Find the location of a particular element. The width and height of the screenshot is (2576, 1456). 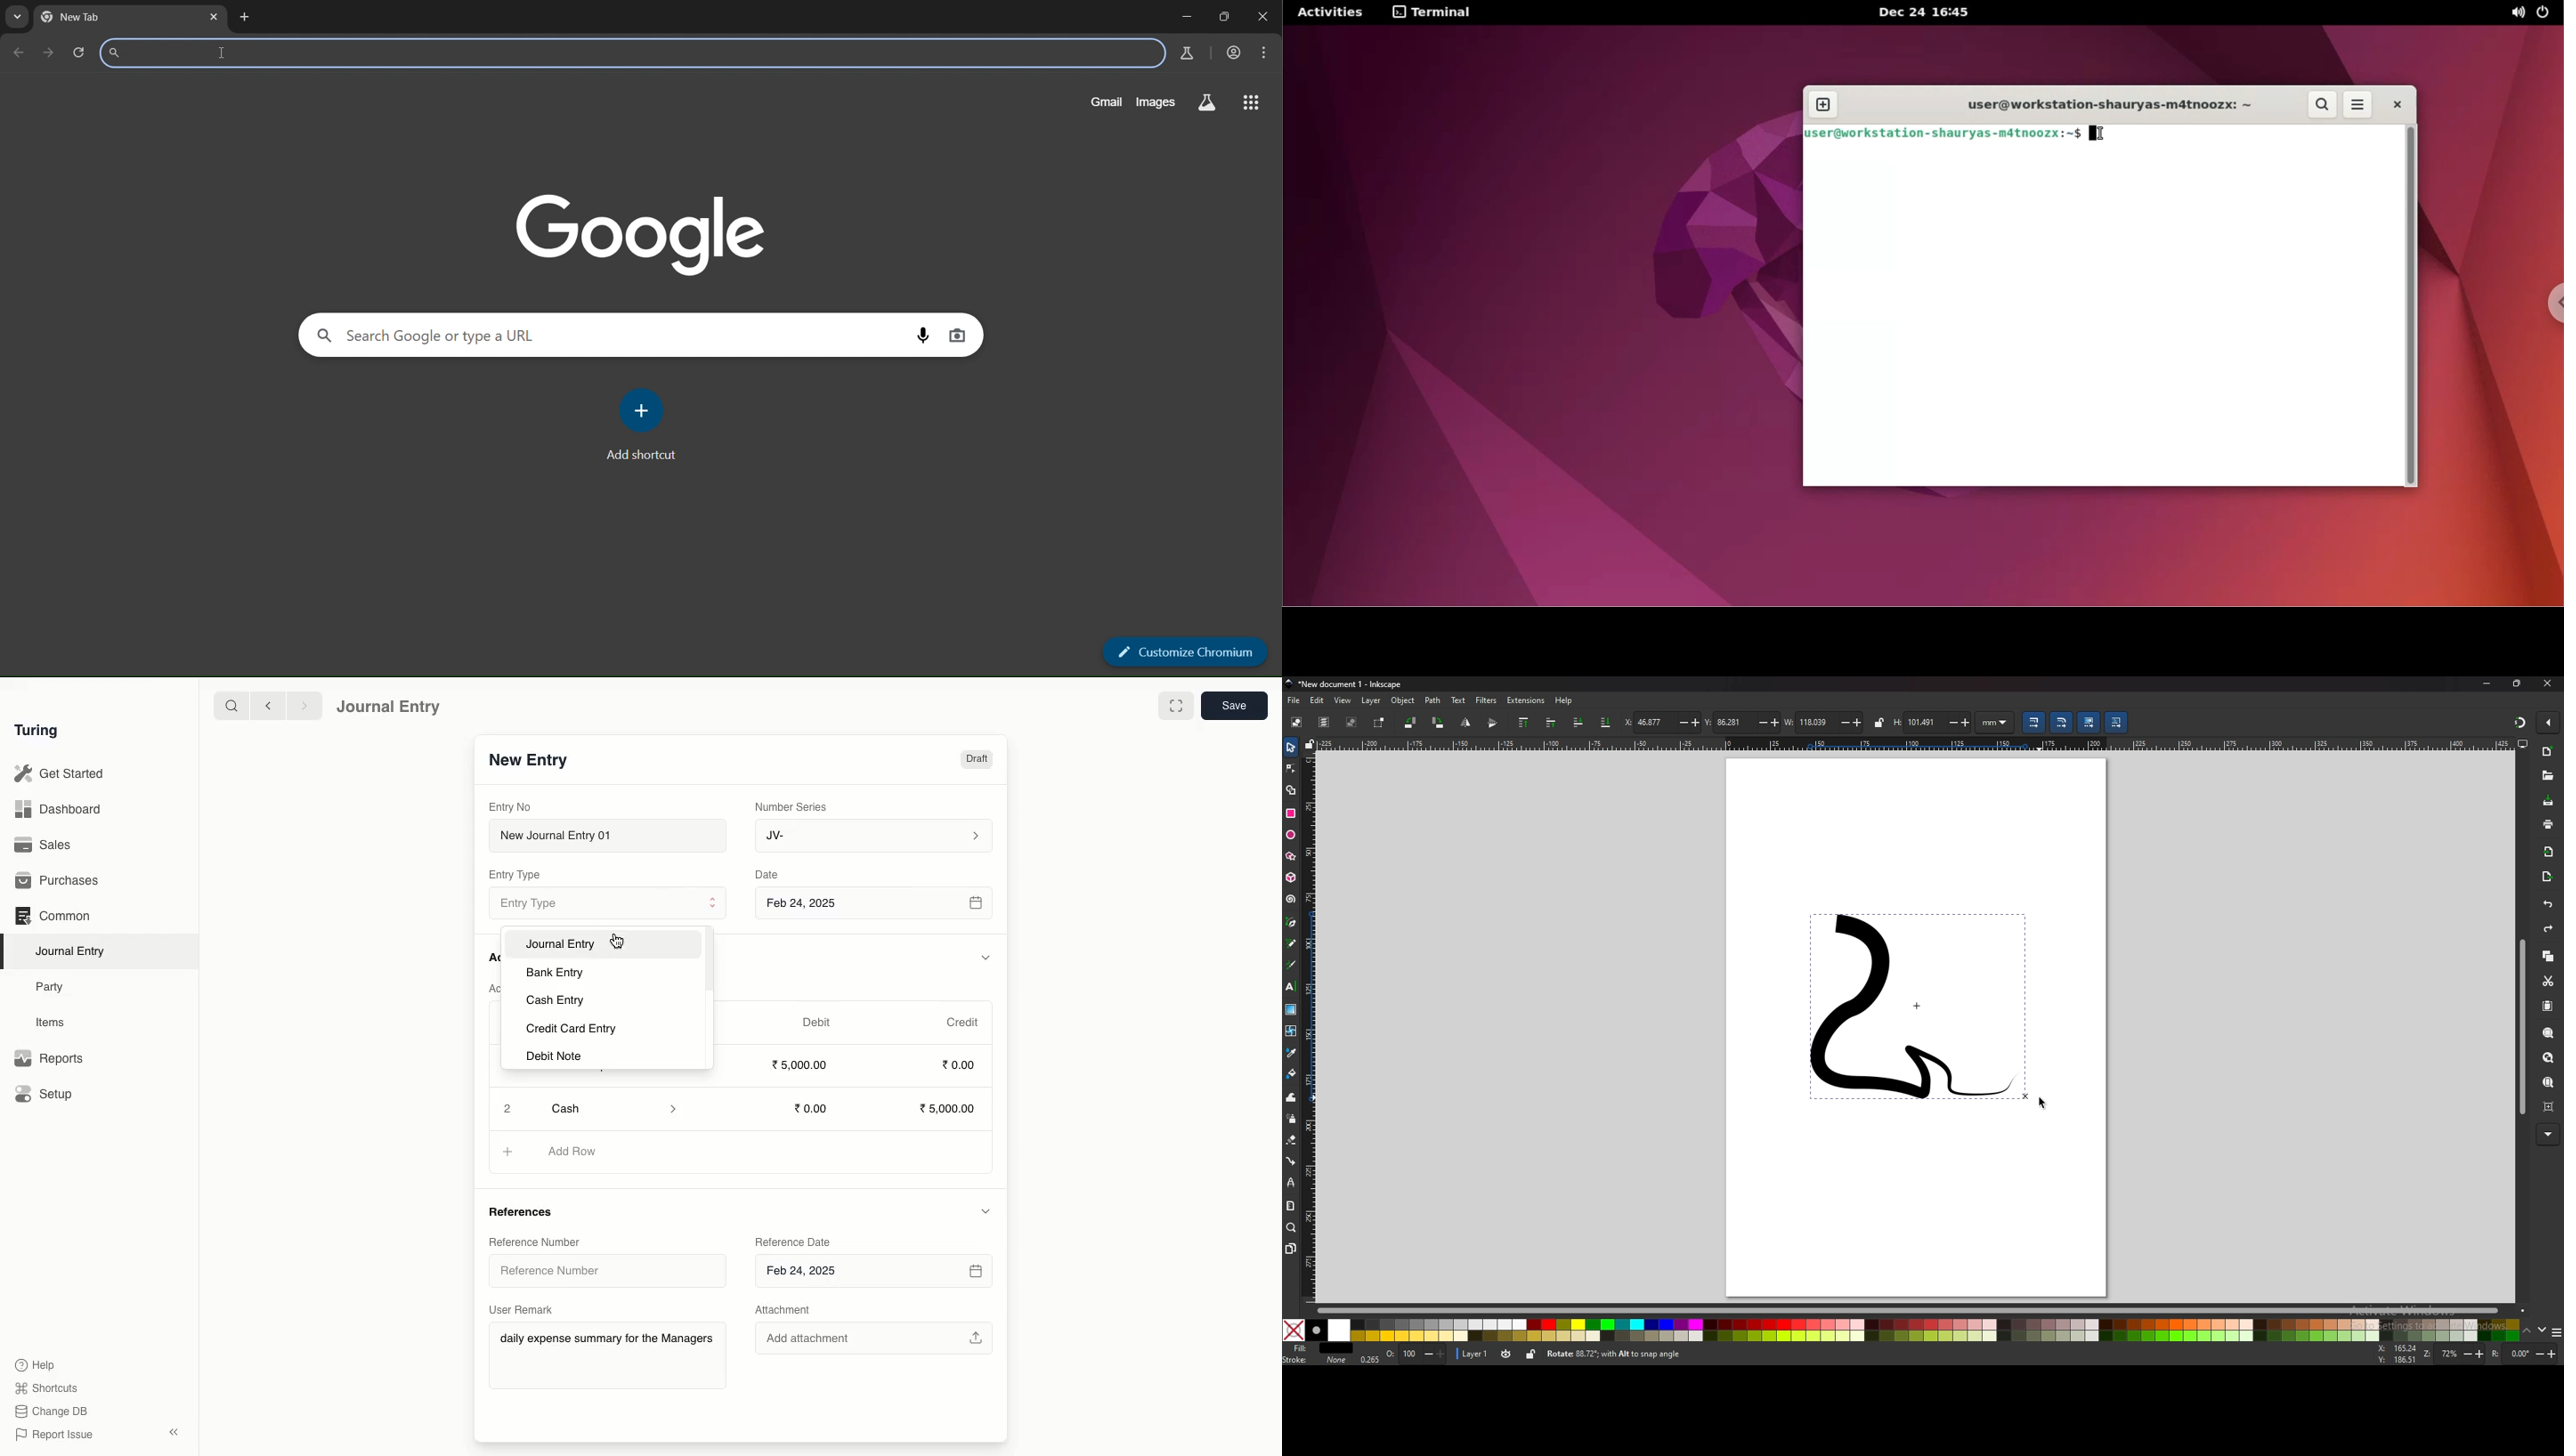

ZOOM is located at coordinates (2455, 1353).